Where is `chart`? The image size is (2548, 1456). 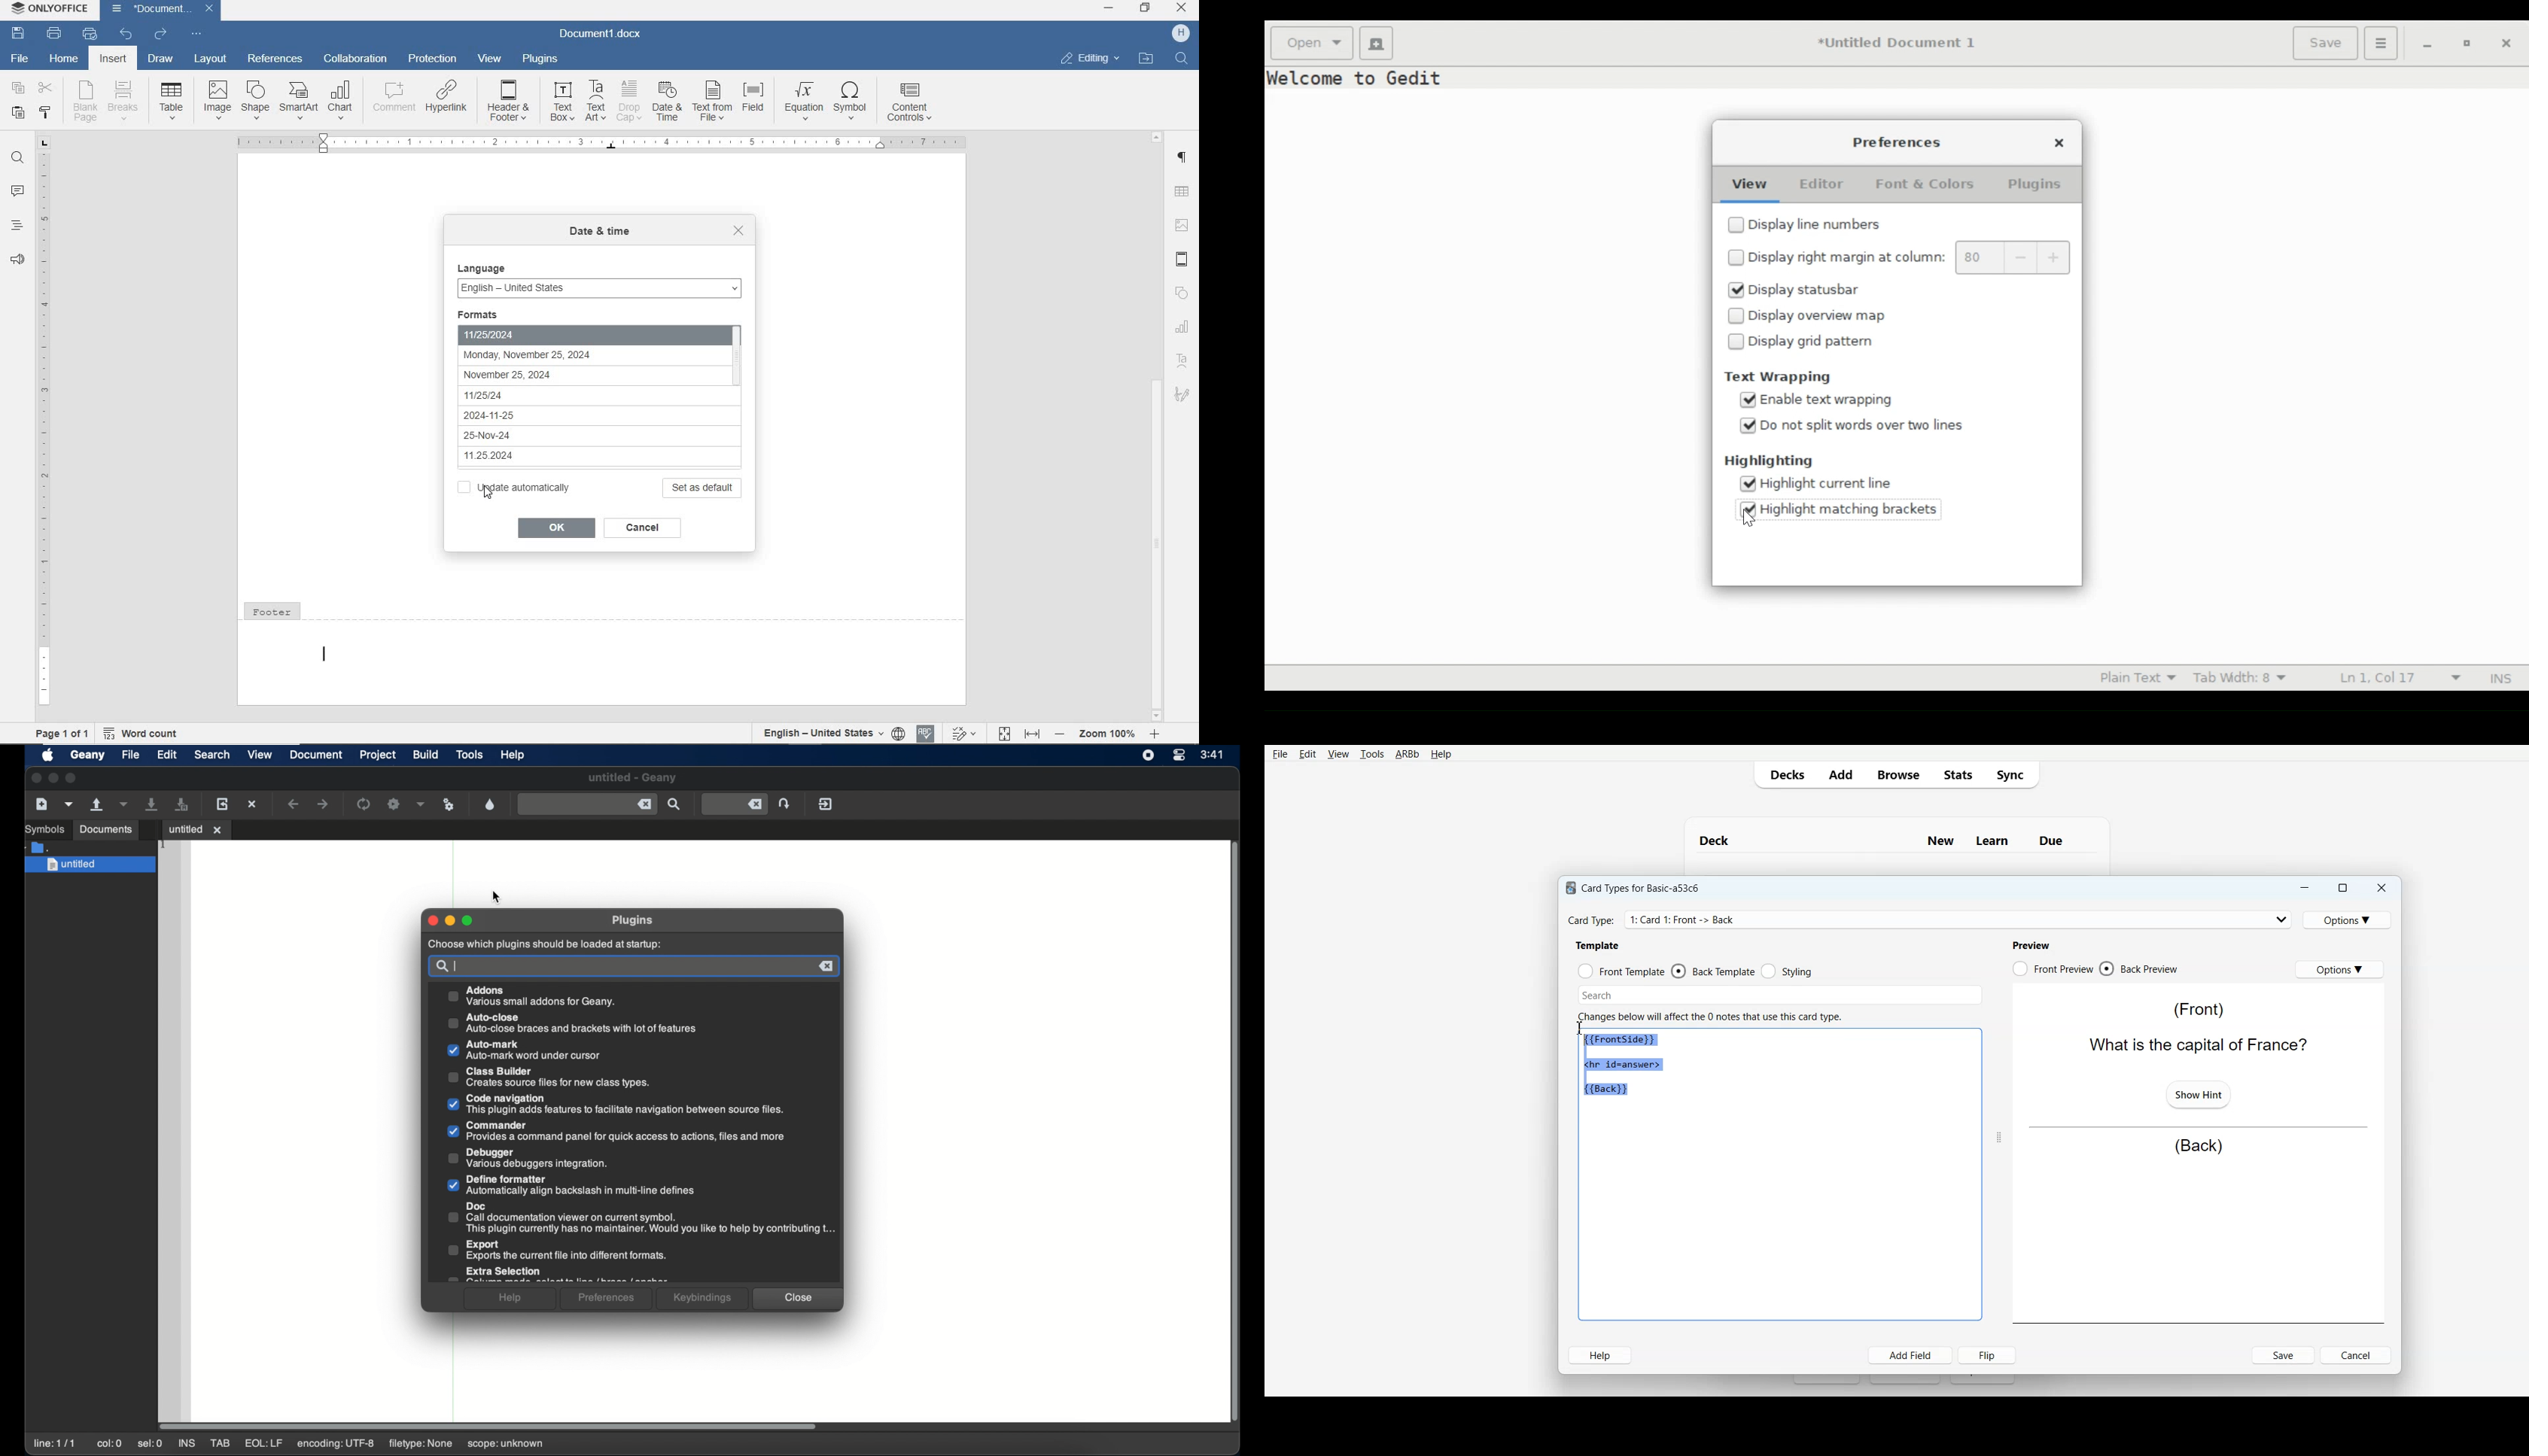 chart is located at coordinates (342, 98).